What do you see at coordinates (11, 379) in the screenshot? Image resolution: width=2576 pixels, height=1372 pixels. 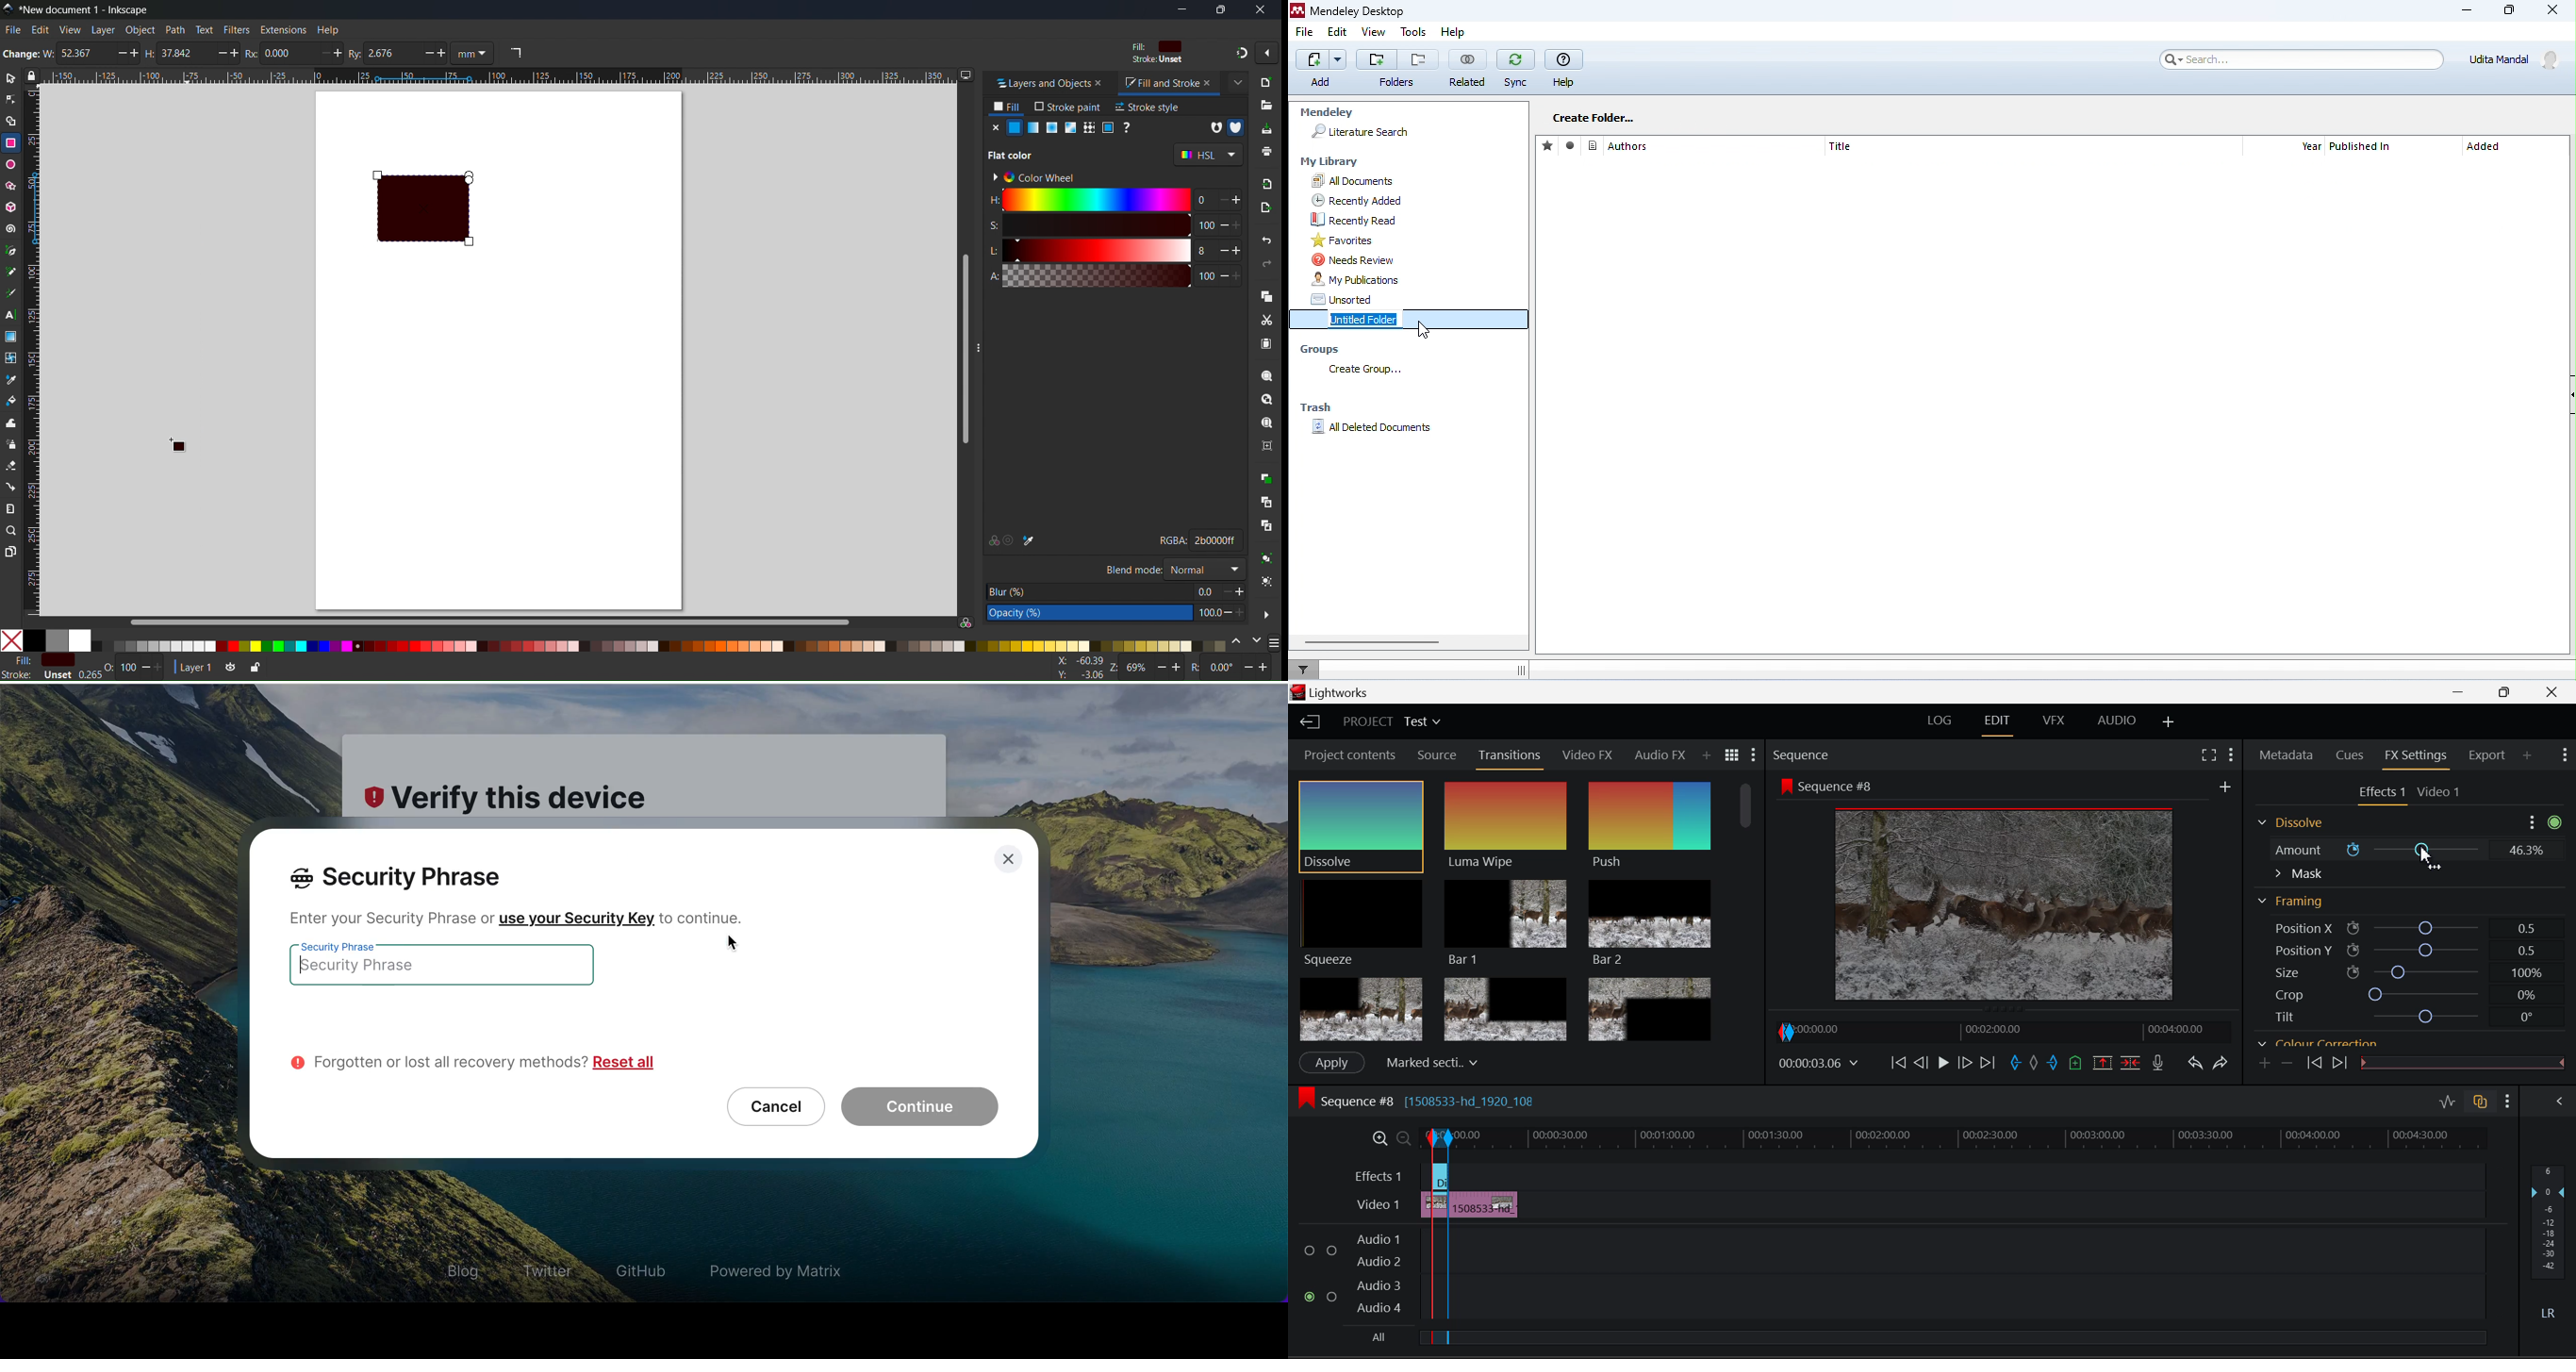 I see `Dropper tool` at bounding box center [11, 379].